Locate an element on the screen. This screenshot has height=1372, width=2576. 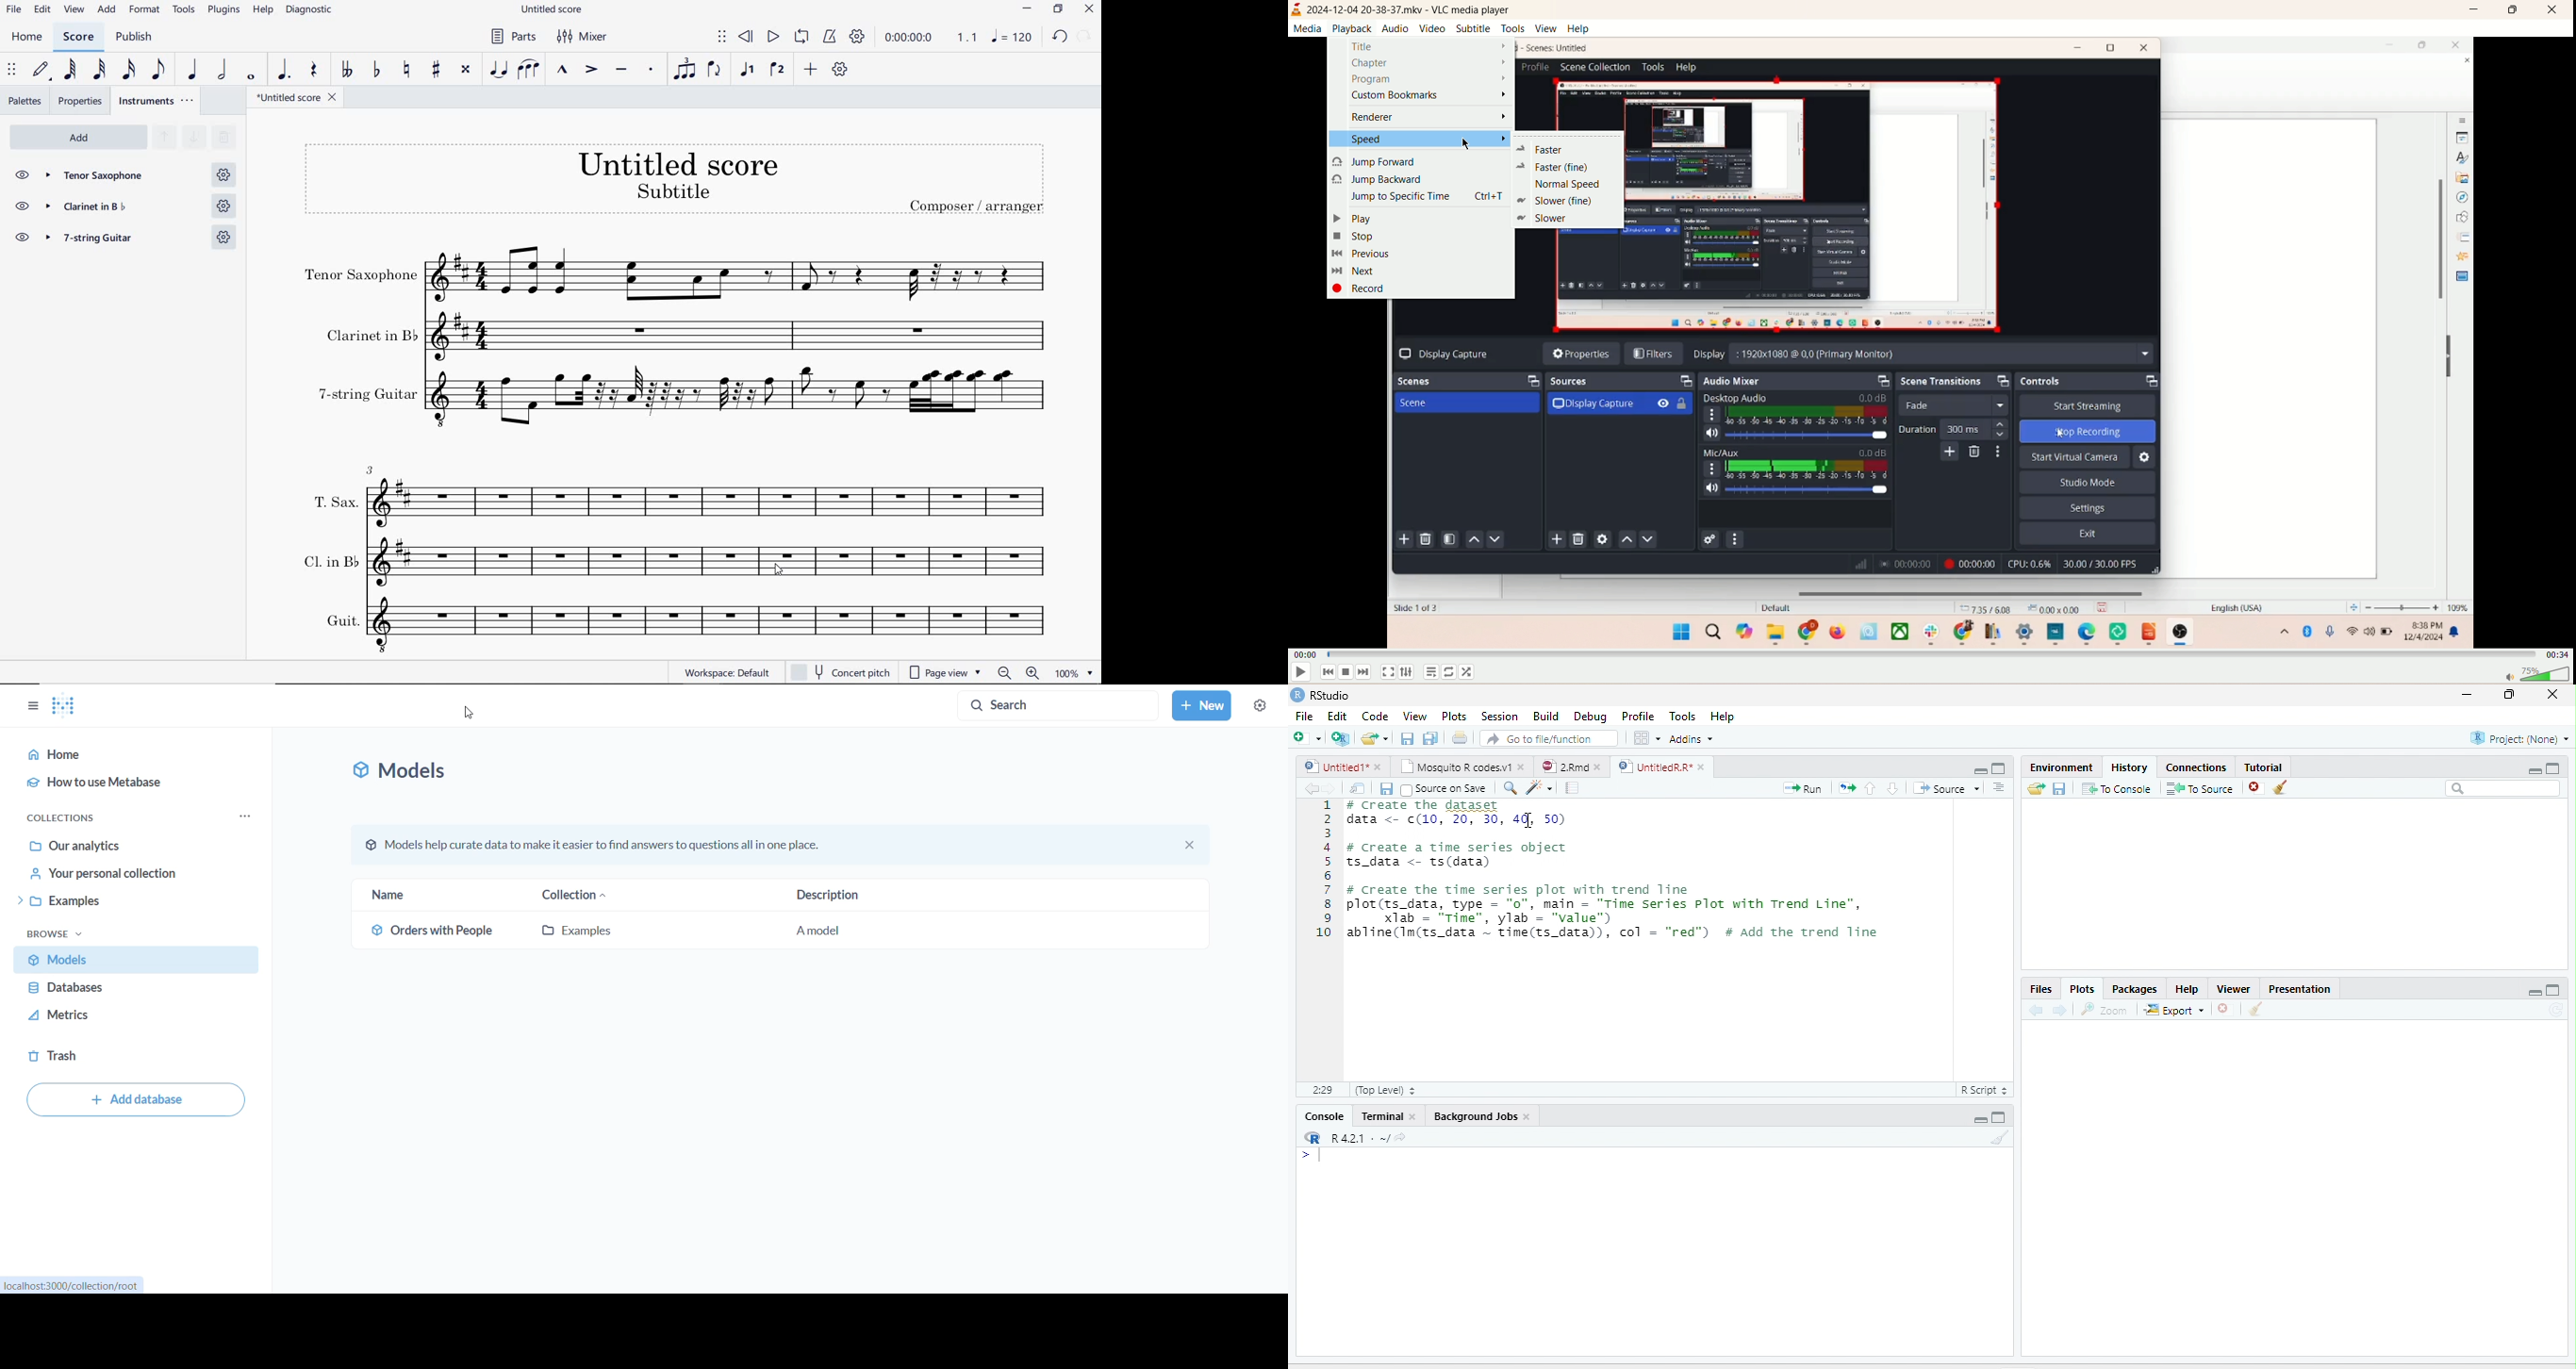
Untitled1* is located at coordinates (1334, 767).